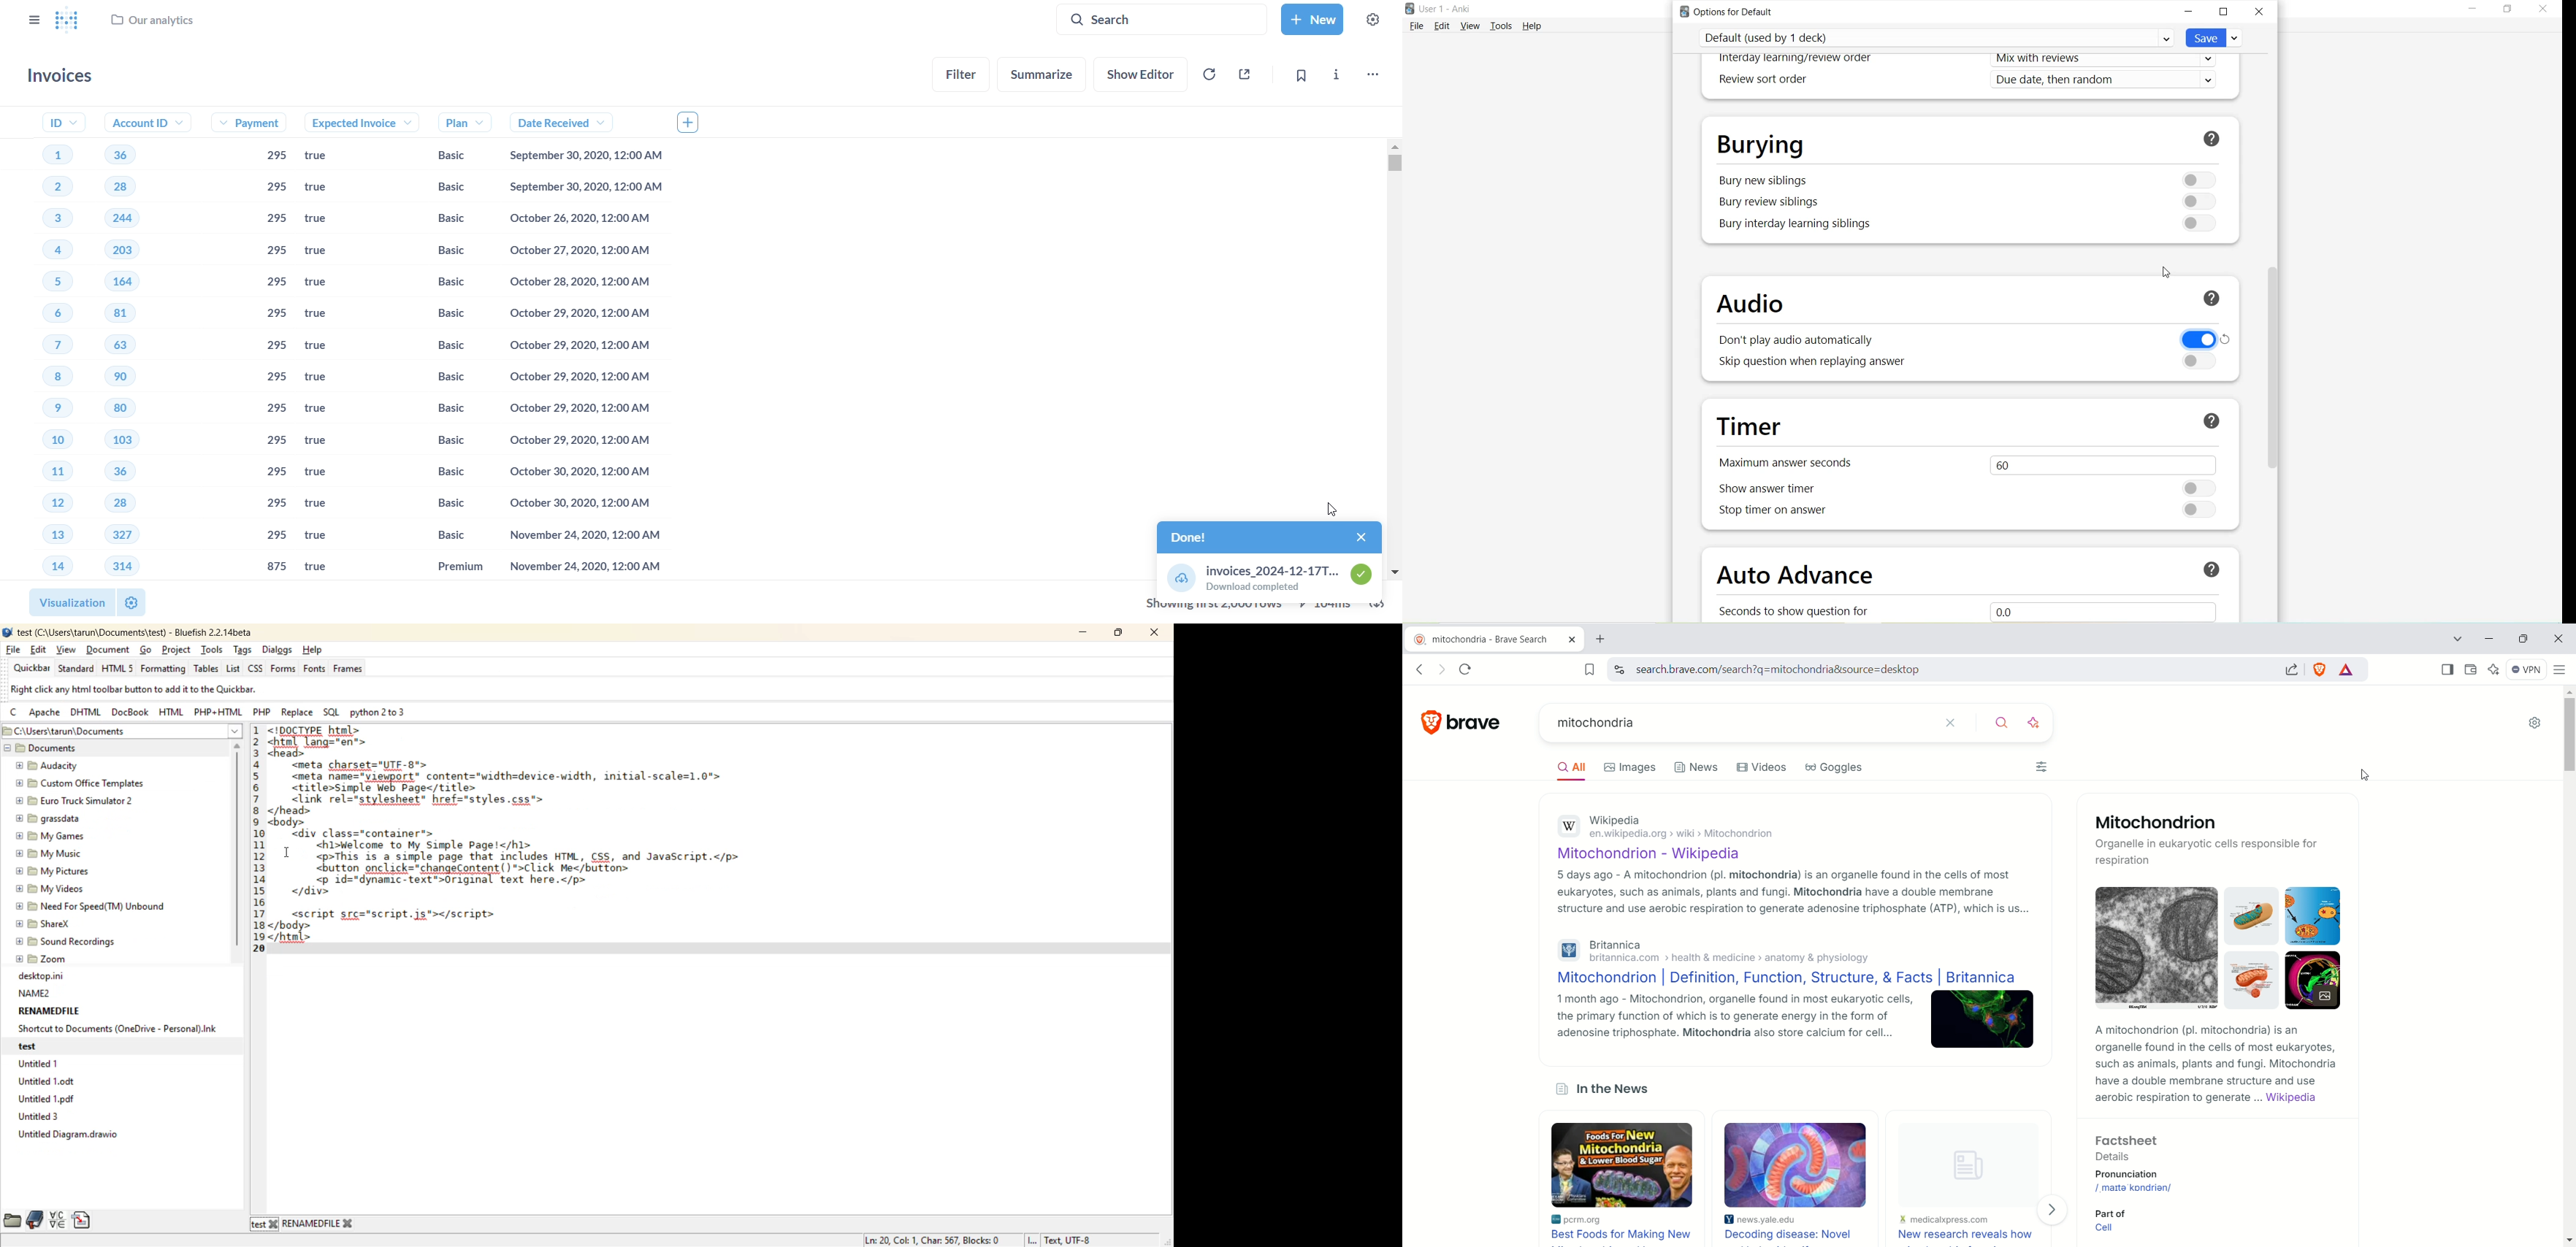 The height and width of the screenshot is (1260, 2576). What do you see at coordinates (580, 284) in the screenshot?
I see `October 28, 2020, 12:00 AM` at bounding box center [580, 284].